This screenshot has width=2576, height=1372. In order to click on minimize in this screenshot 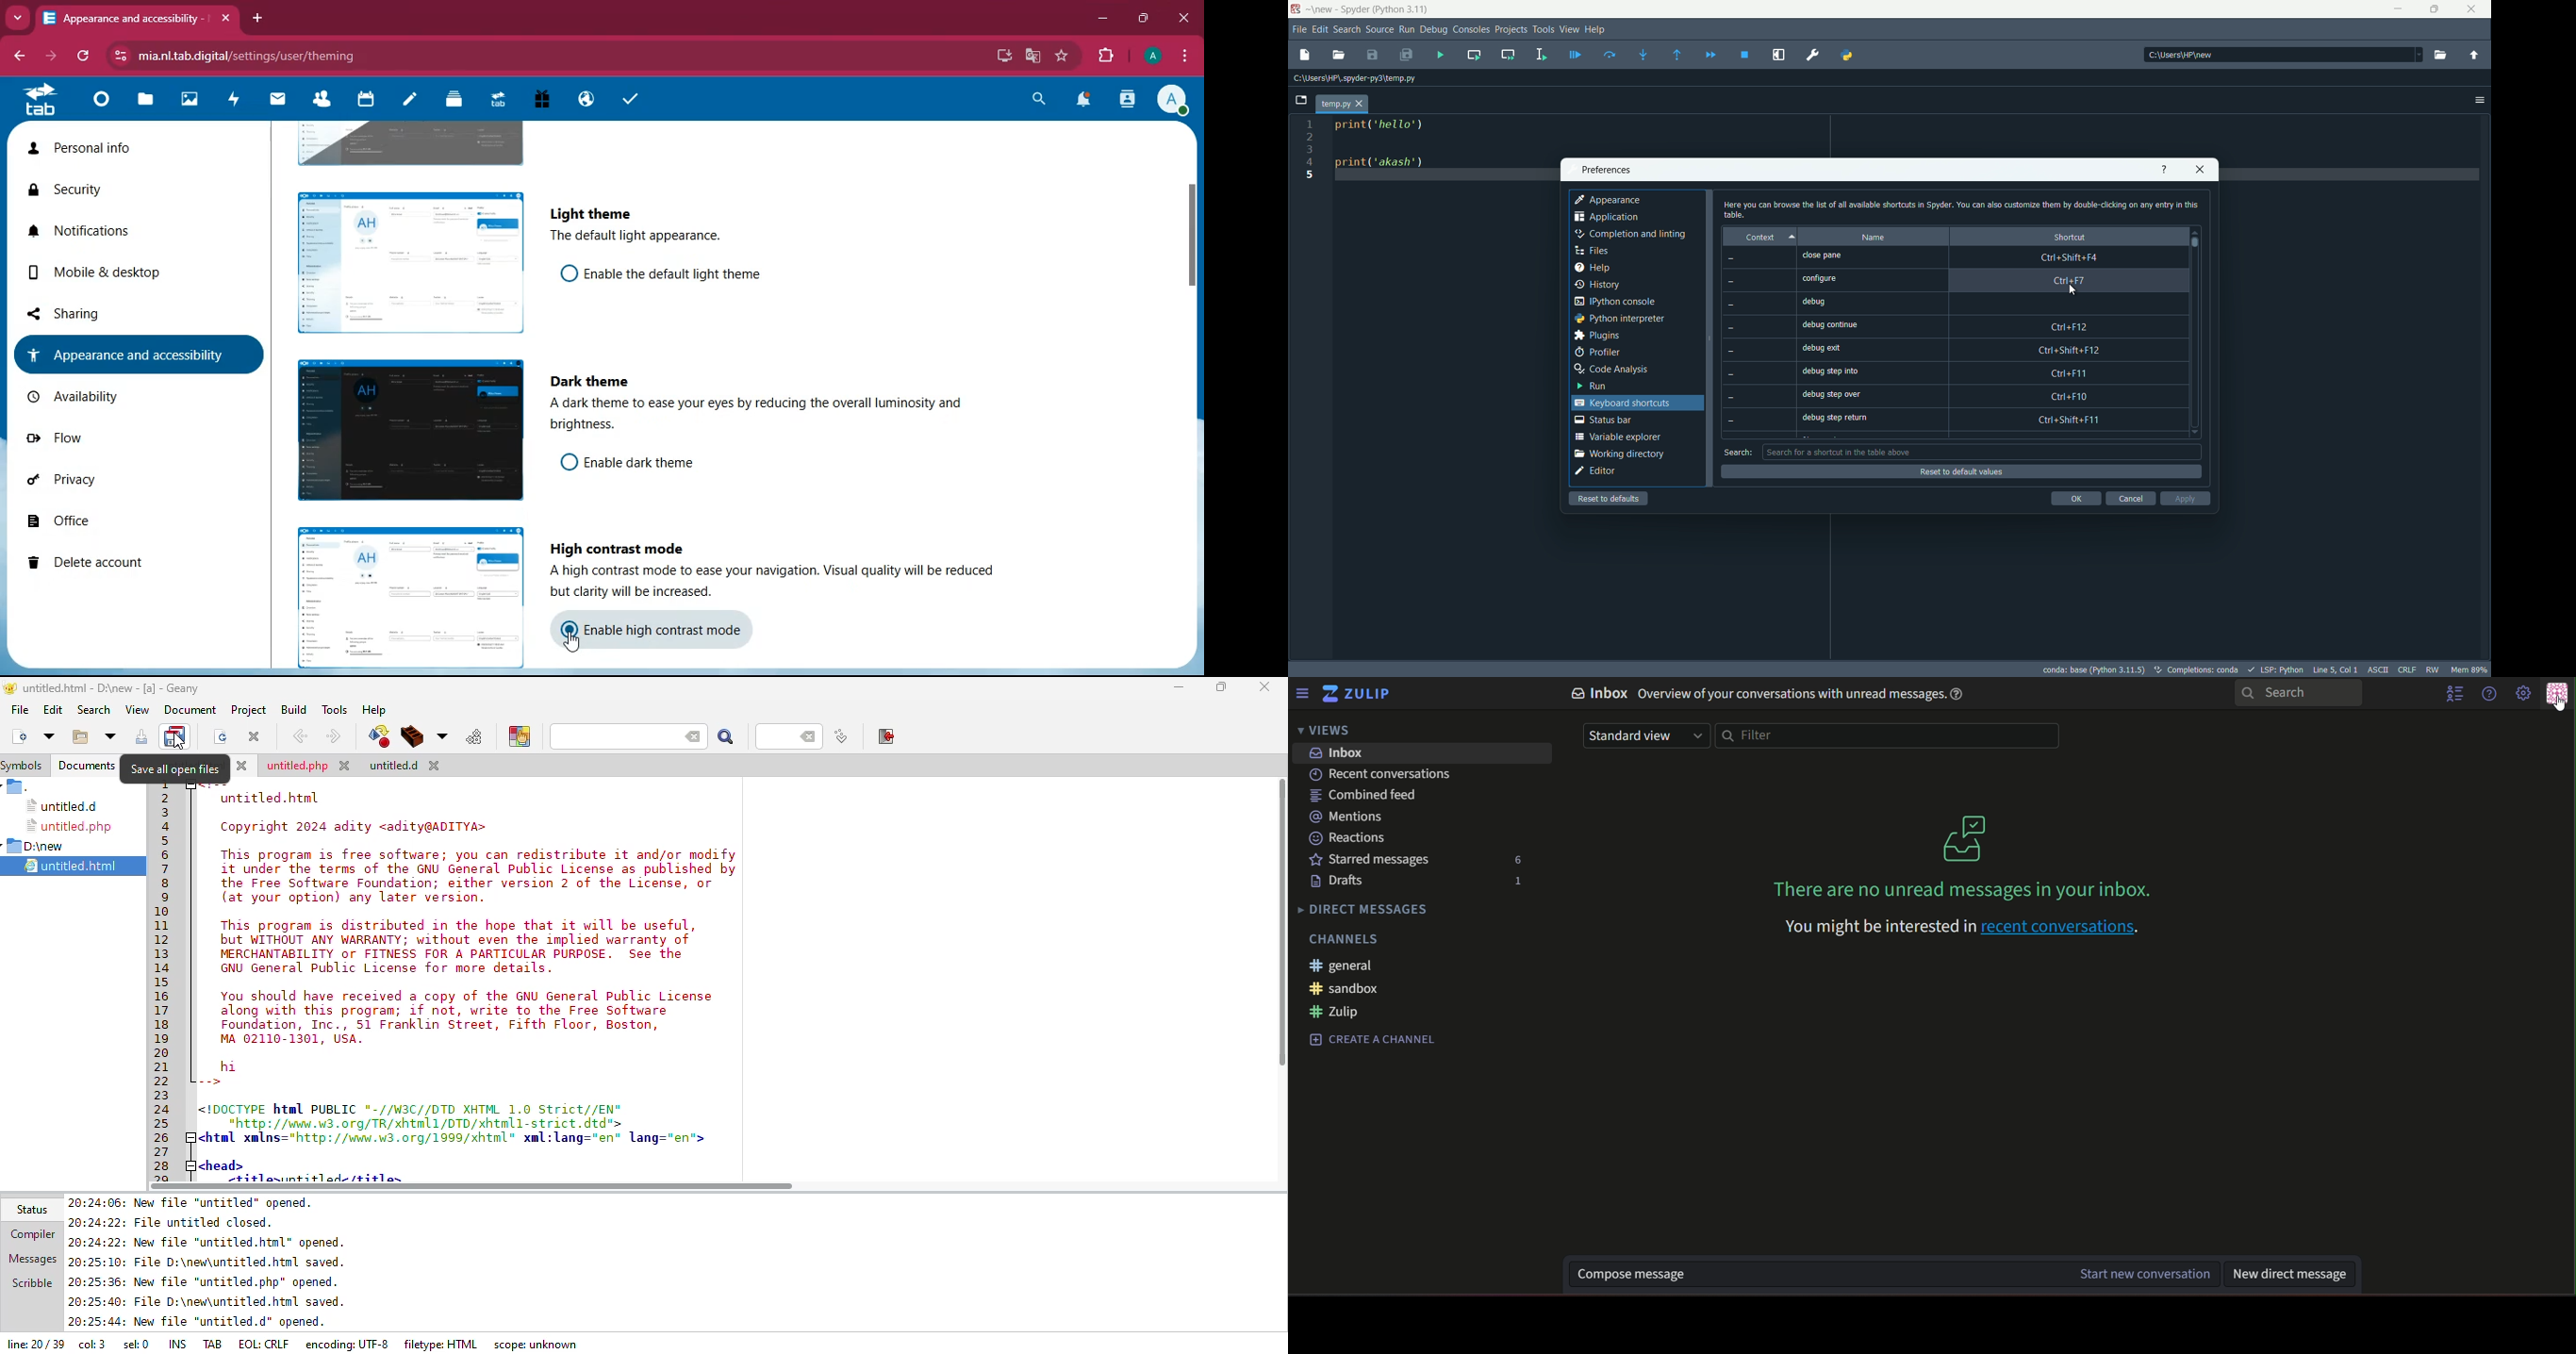, I will do `click(2397, 9)`.